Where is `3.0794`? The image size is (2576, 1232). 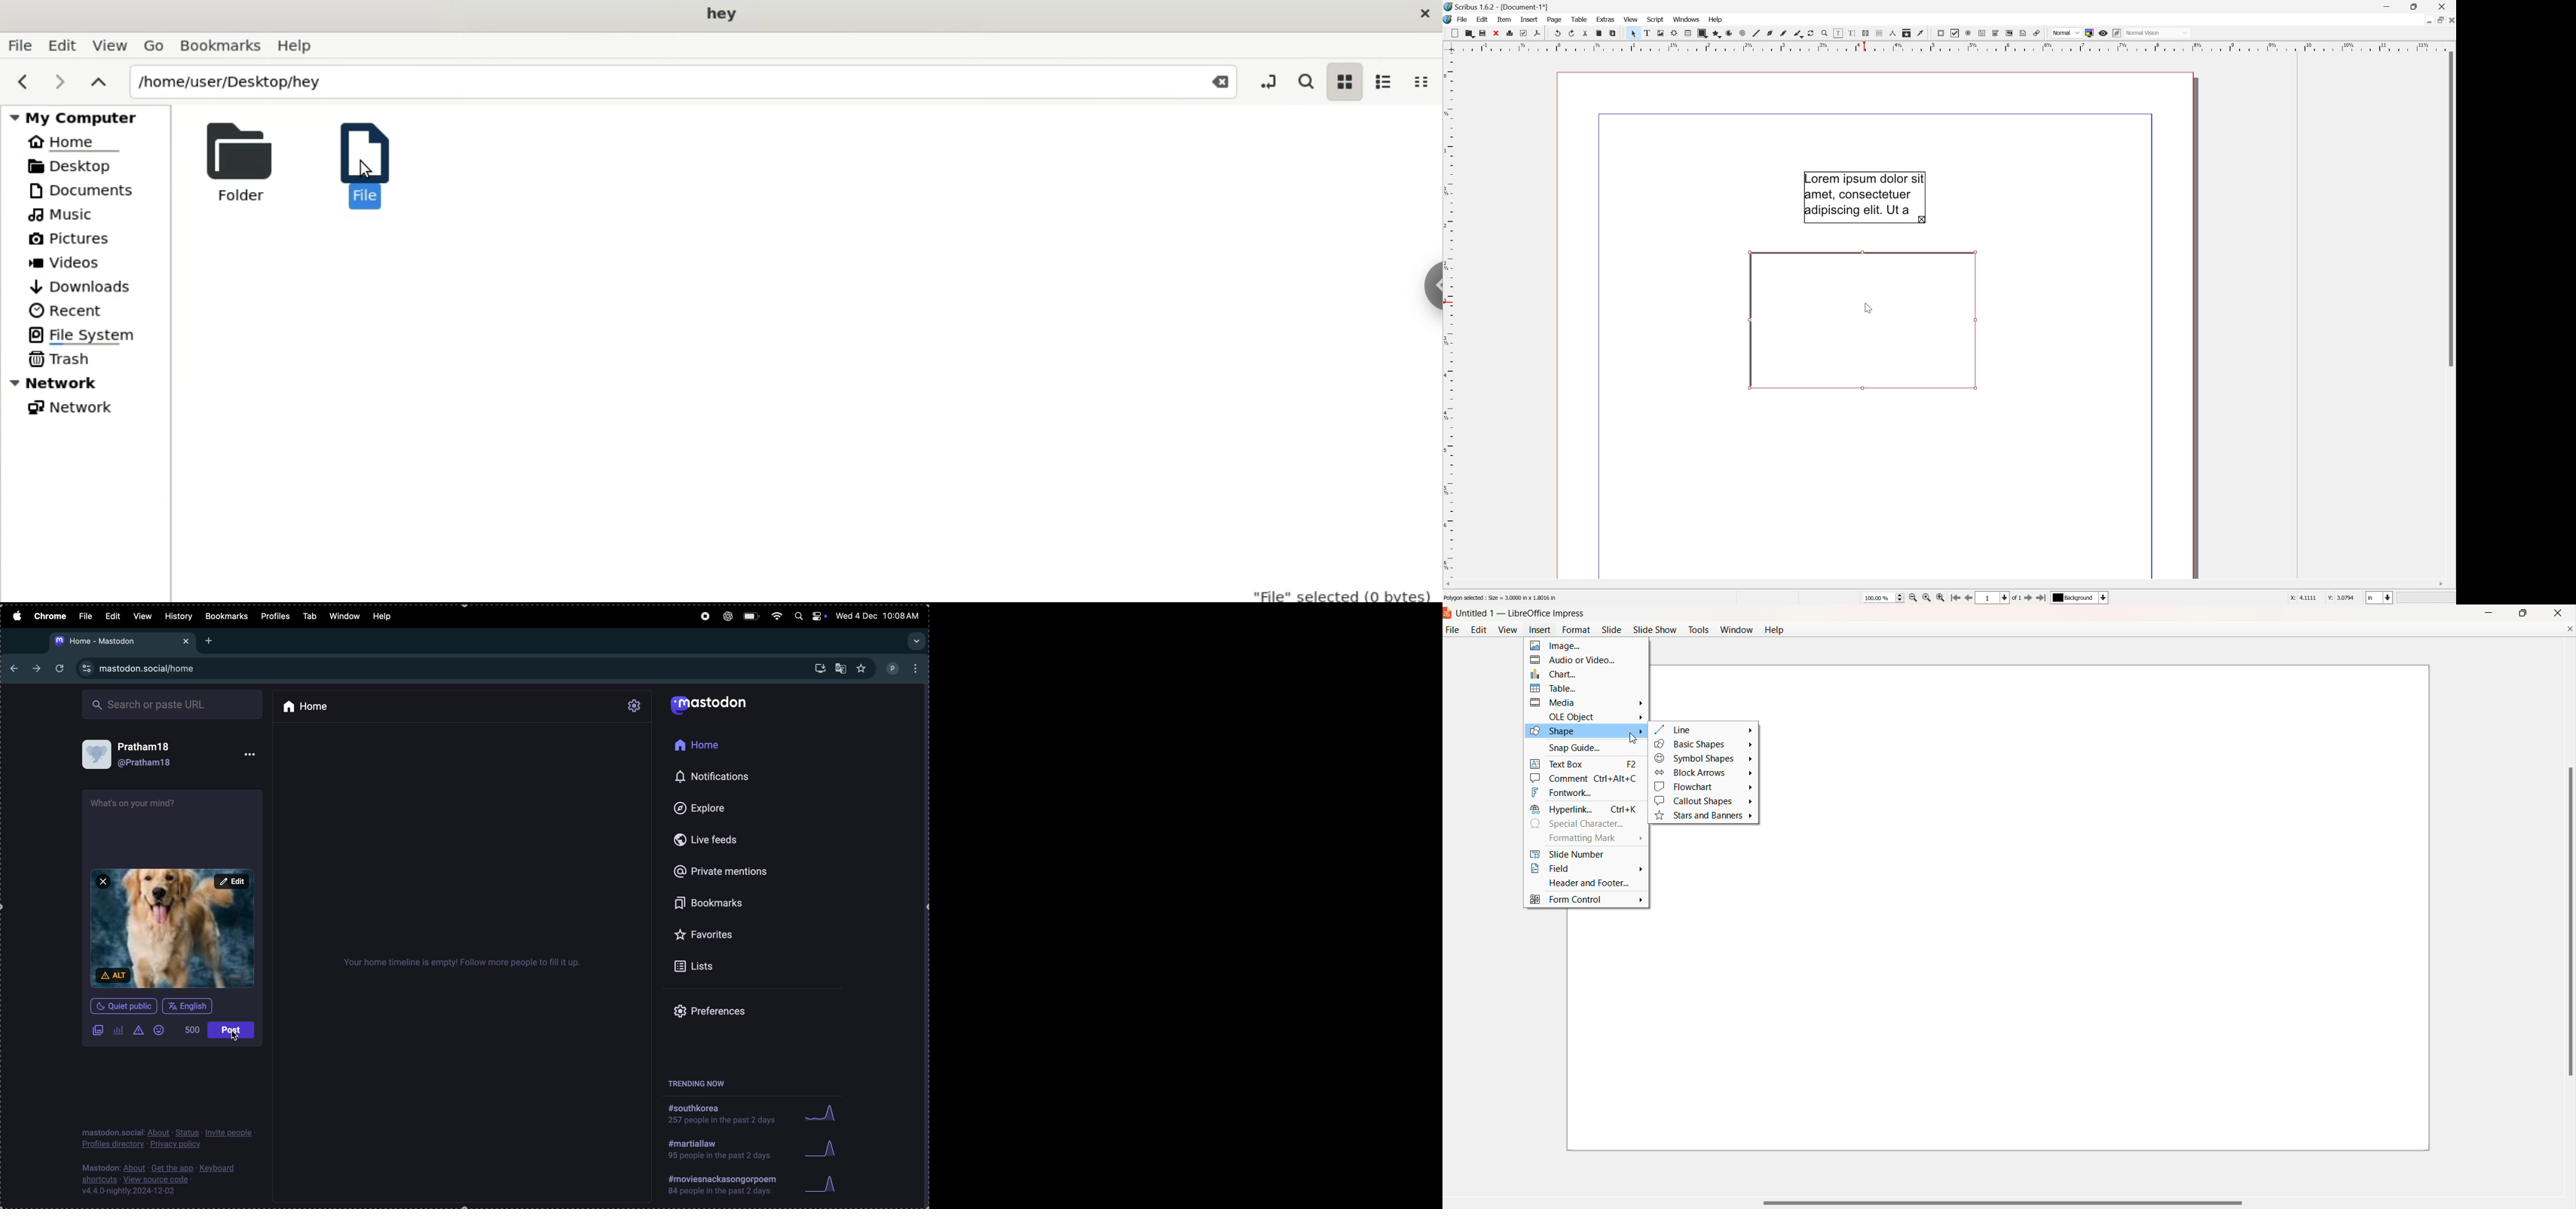 3.0794 is located at coordinates (2348, 599).